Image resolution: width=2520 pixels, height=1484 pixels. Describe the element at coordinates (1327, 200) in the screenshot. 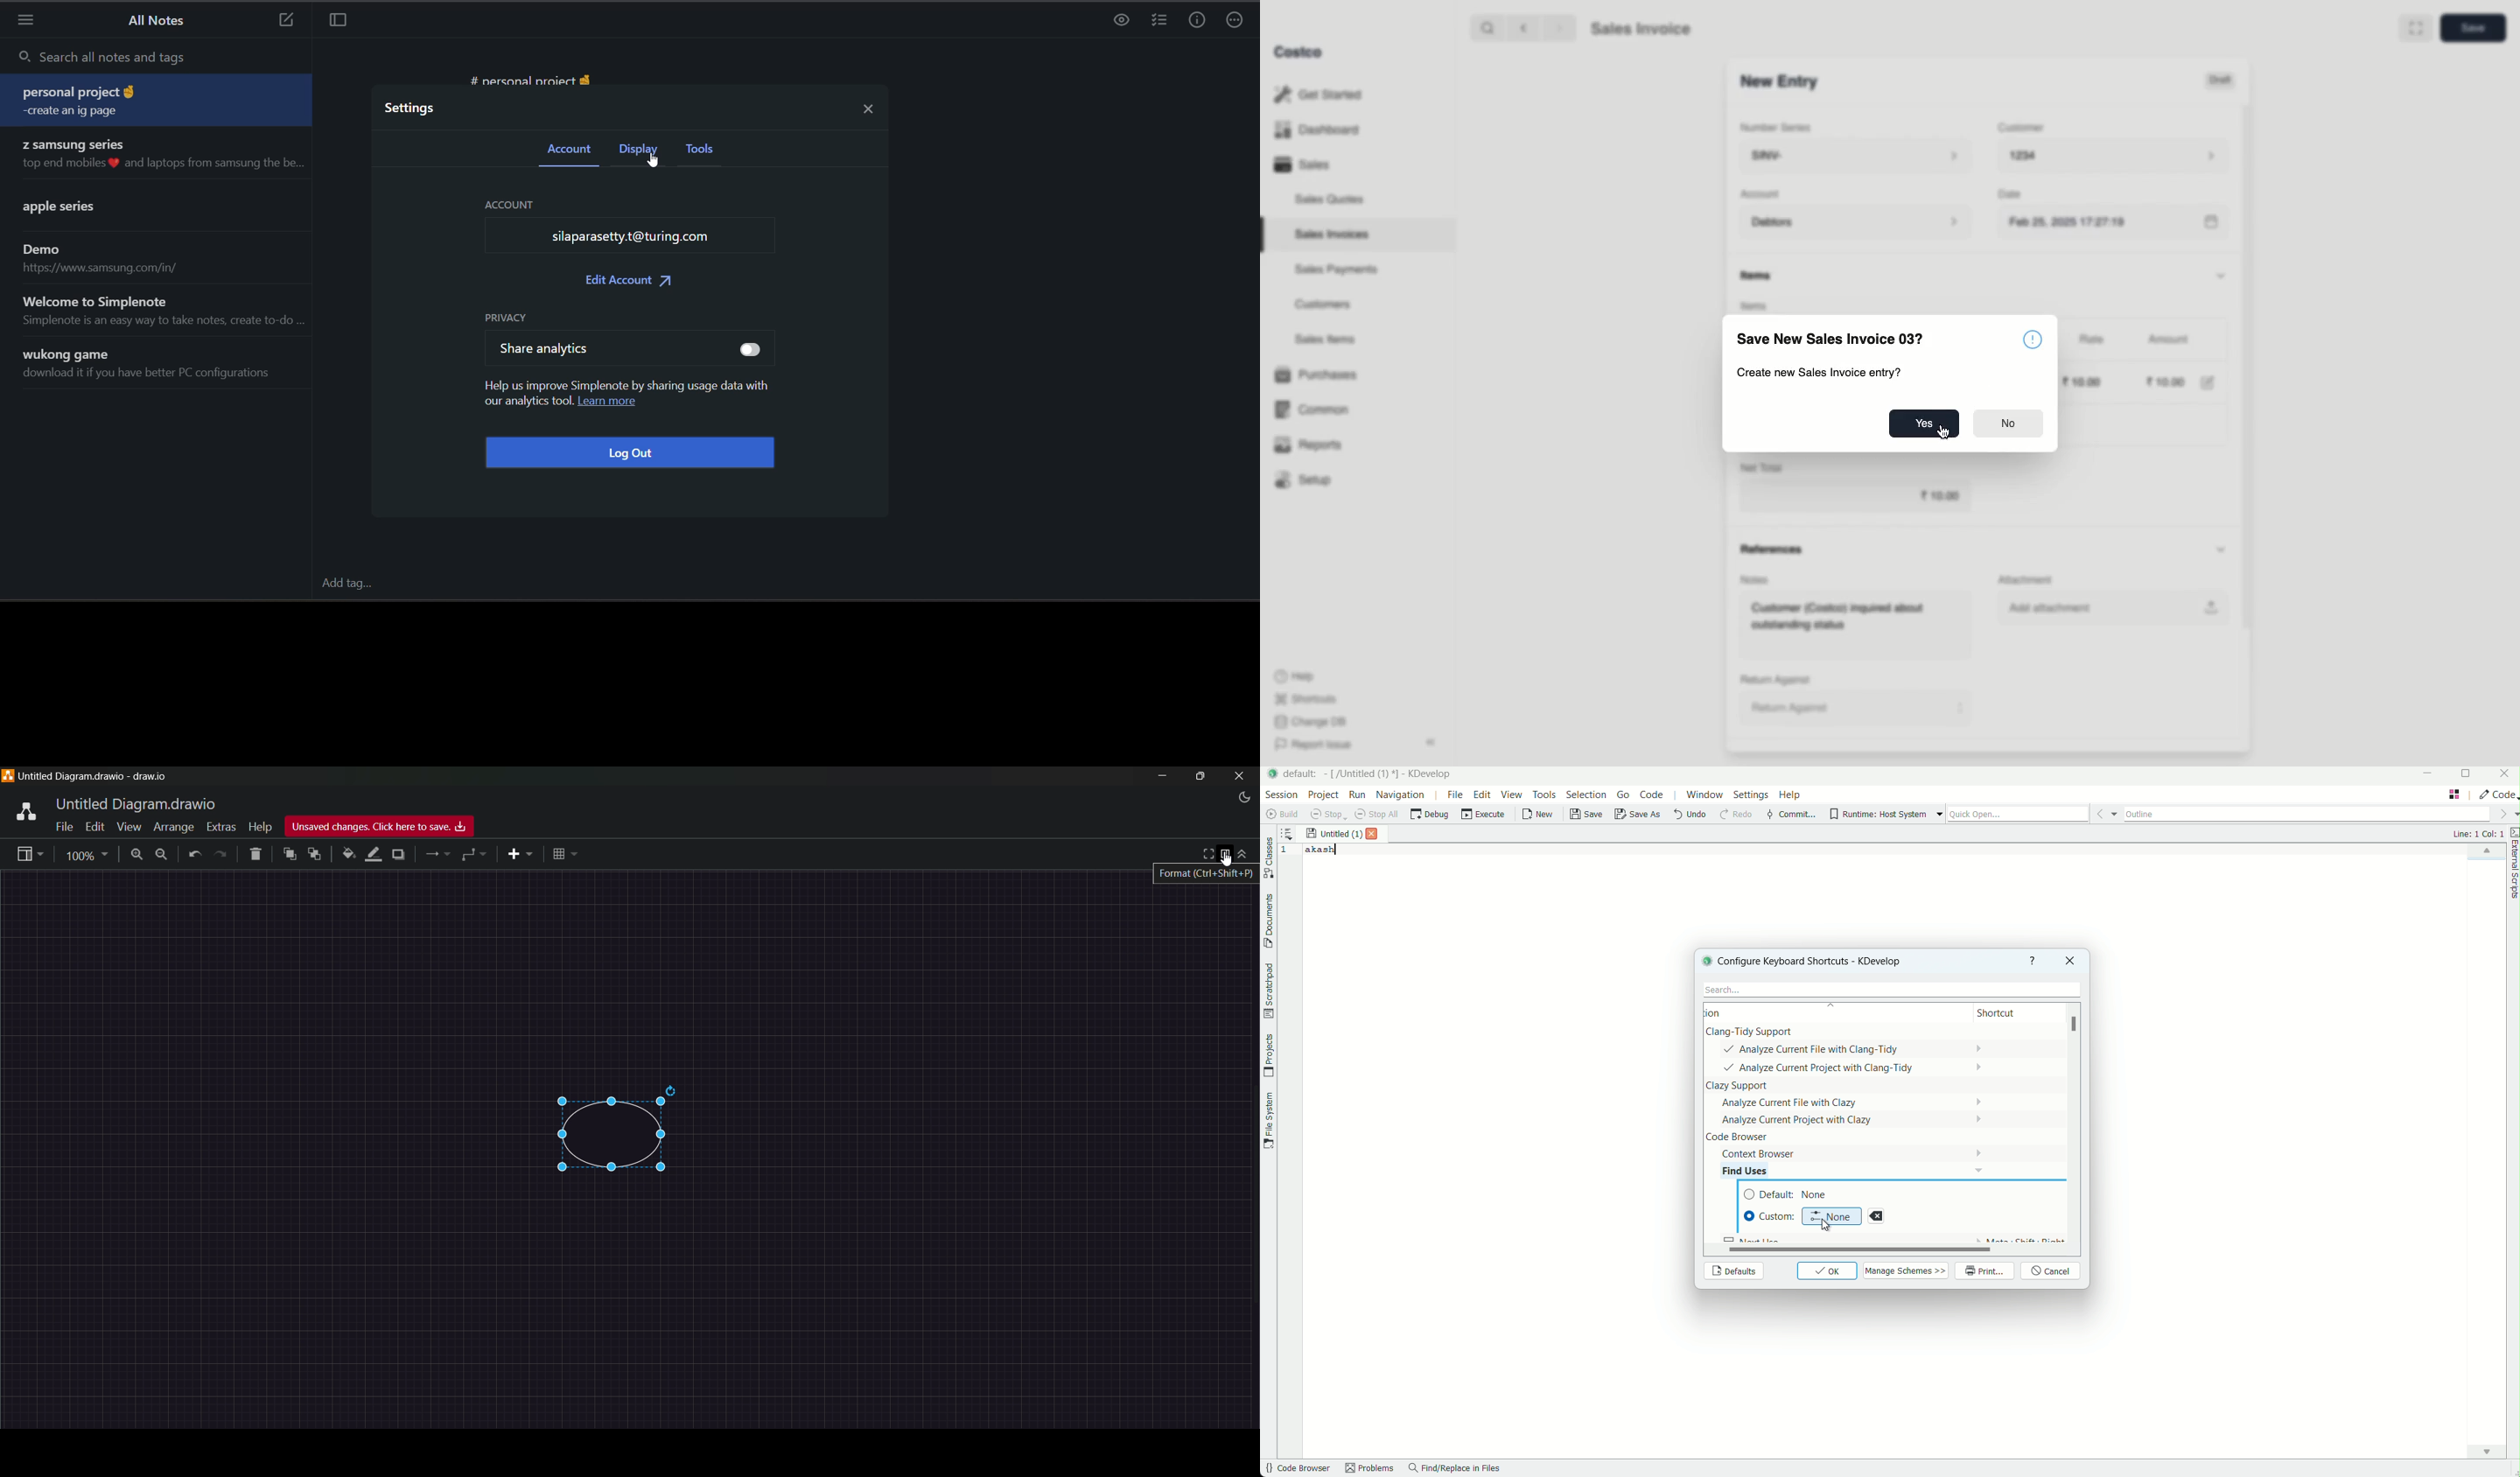

I see `Sales Quotes` at that location.